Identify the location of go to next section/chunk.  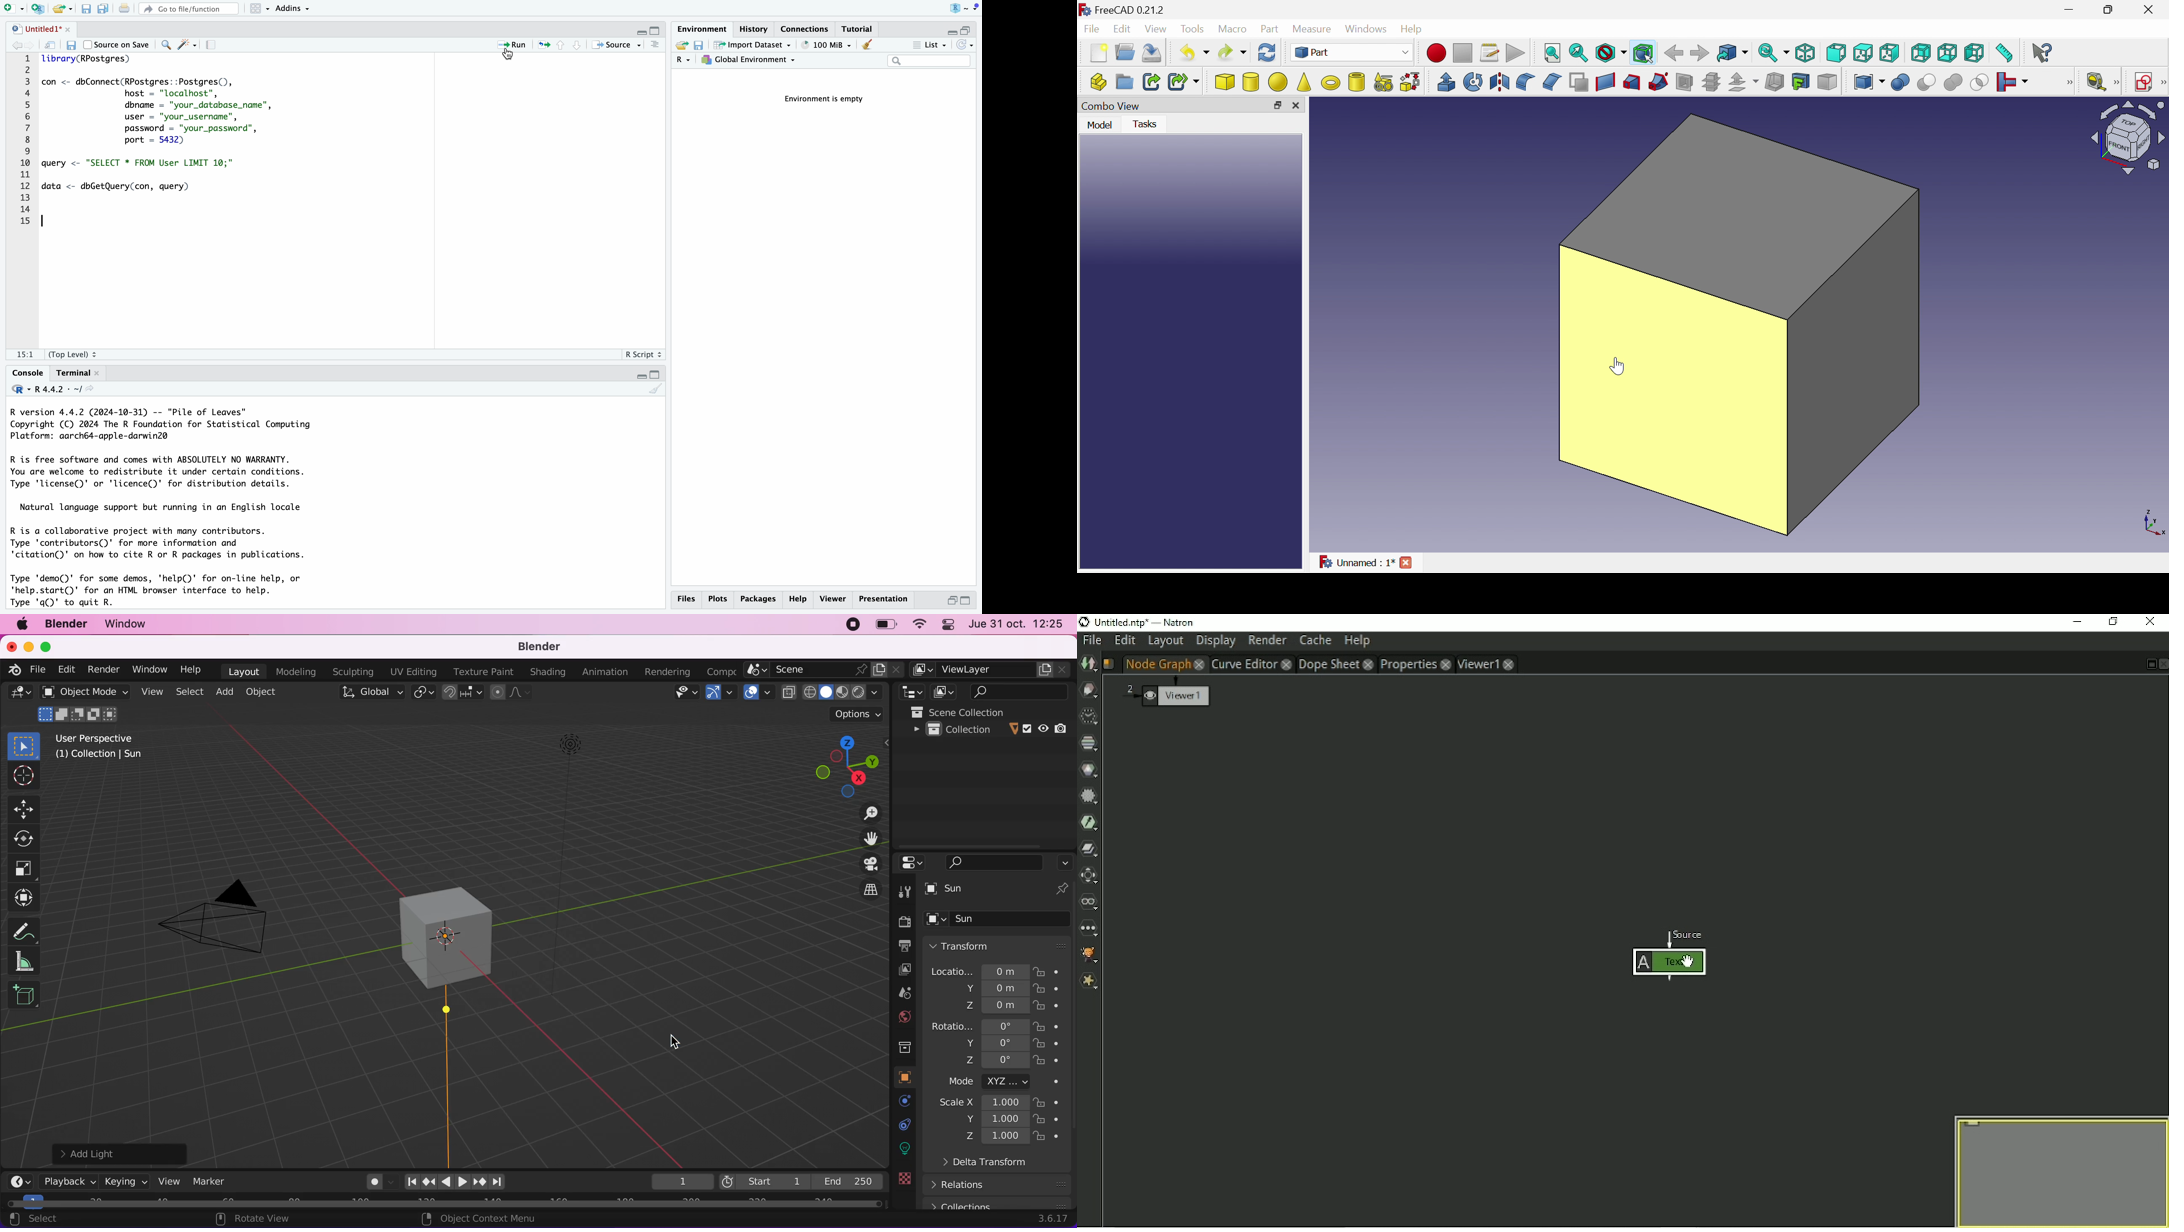
(579, 48).